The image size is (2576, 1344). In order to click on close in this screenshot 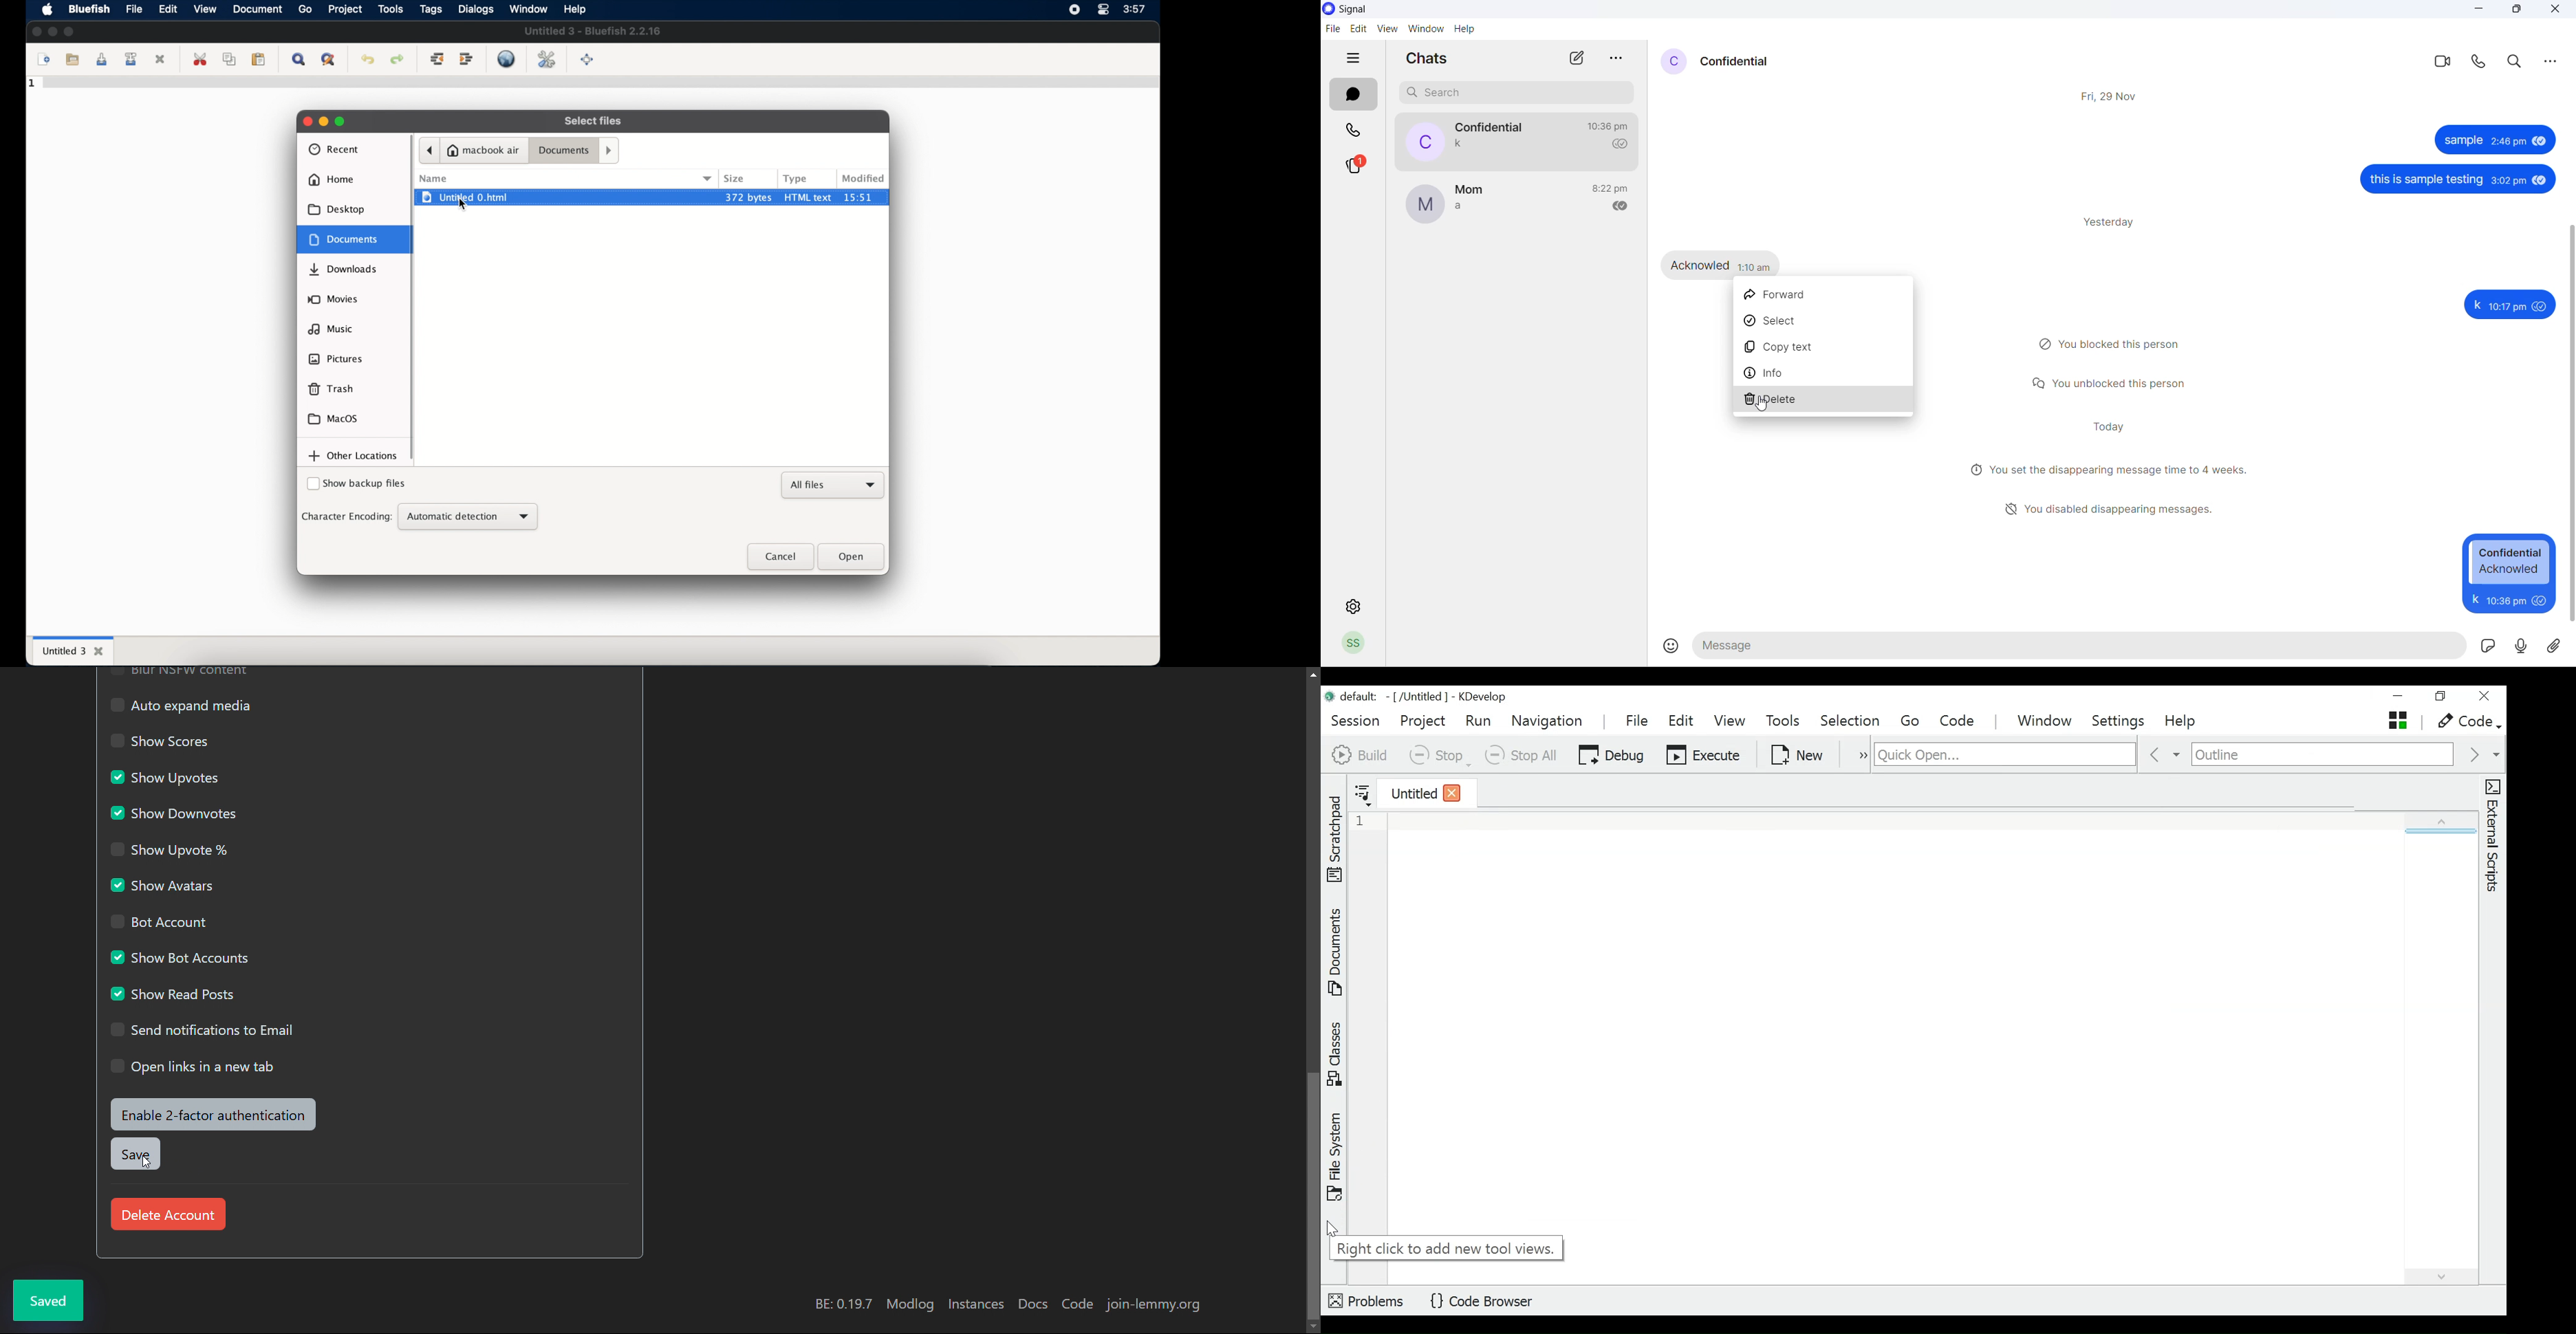, I will do `click(36, 31)`.